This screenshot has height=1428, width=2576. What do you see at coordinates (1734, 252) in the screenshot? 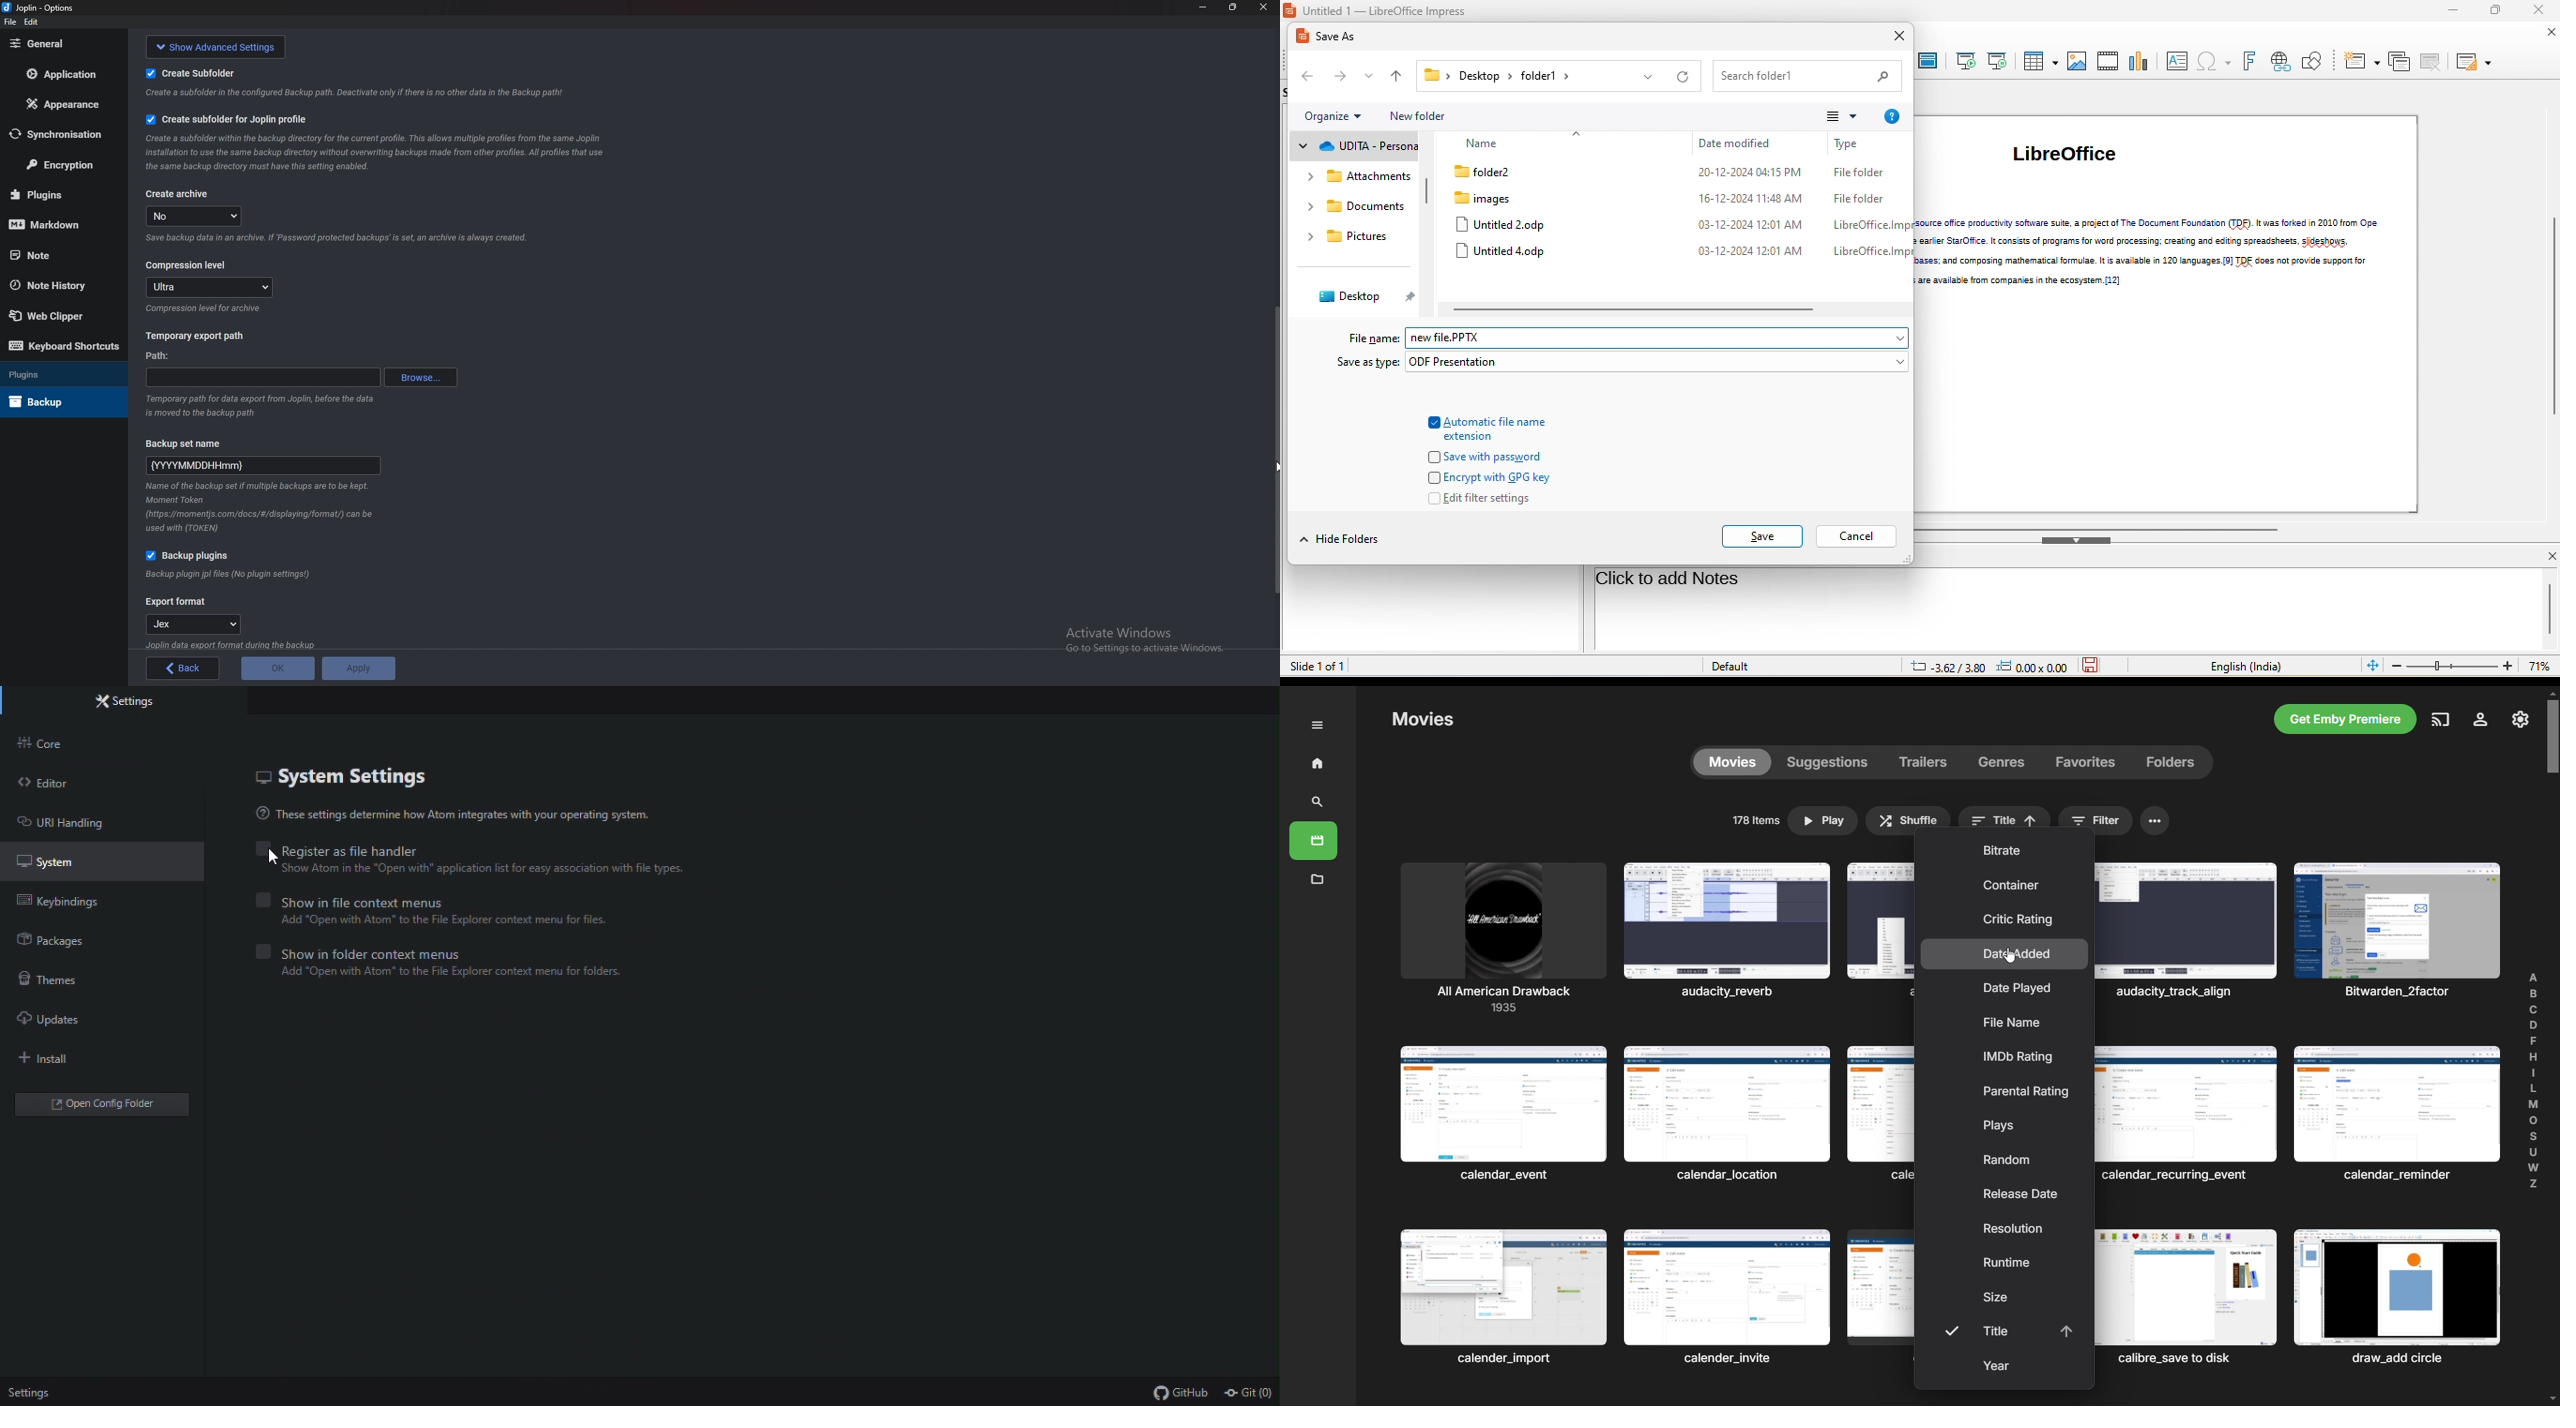
I see `03-12-2024 12:01 AM` at bounding box center [1734, 252].